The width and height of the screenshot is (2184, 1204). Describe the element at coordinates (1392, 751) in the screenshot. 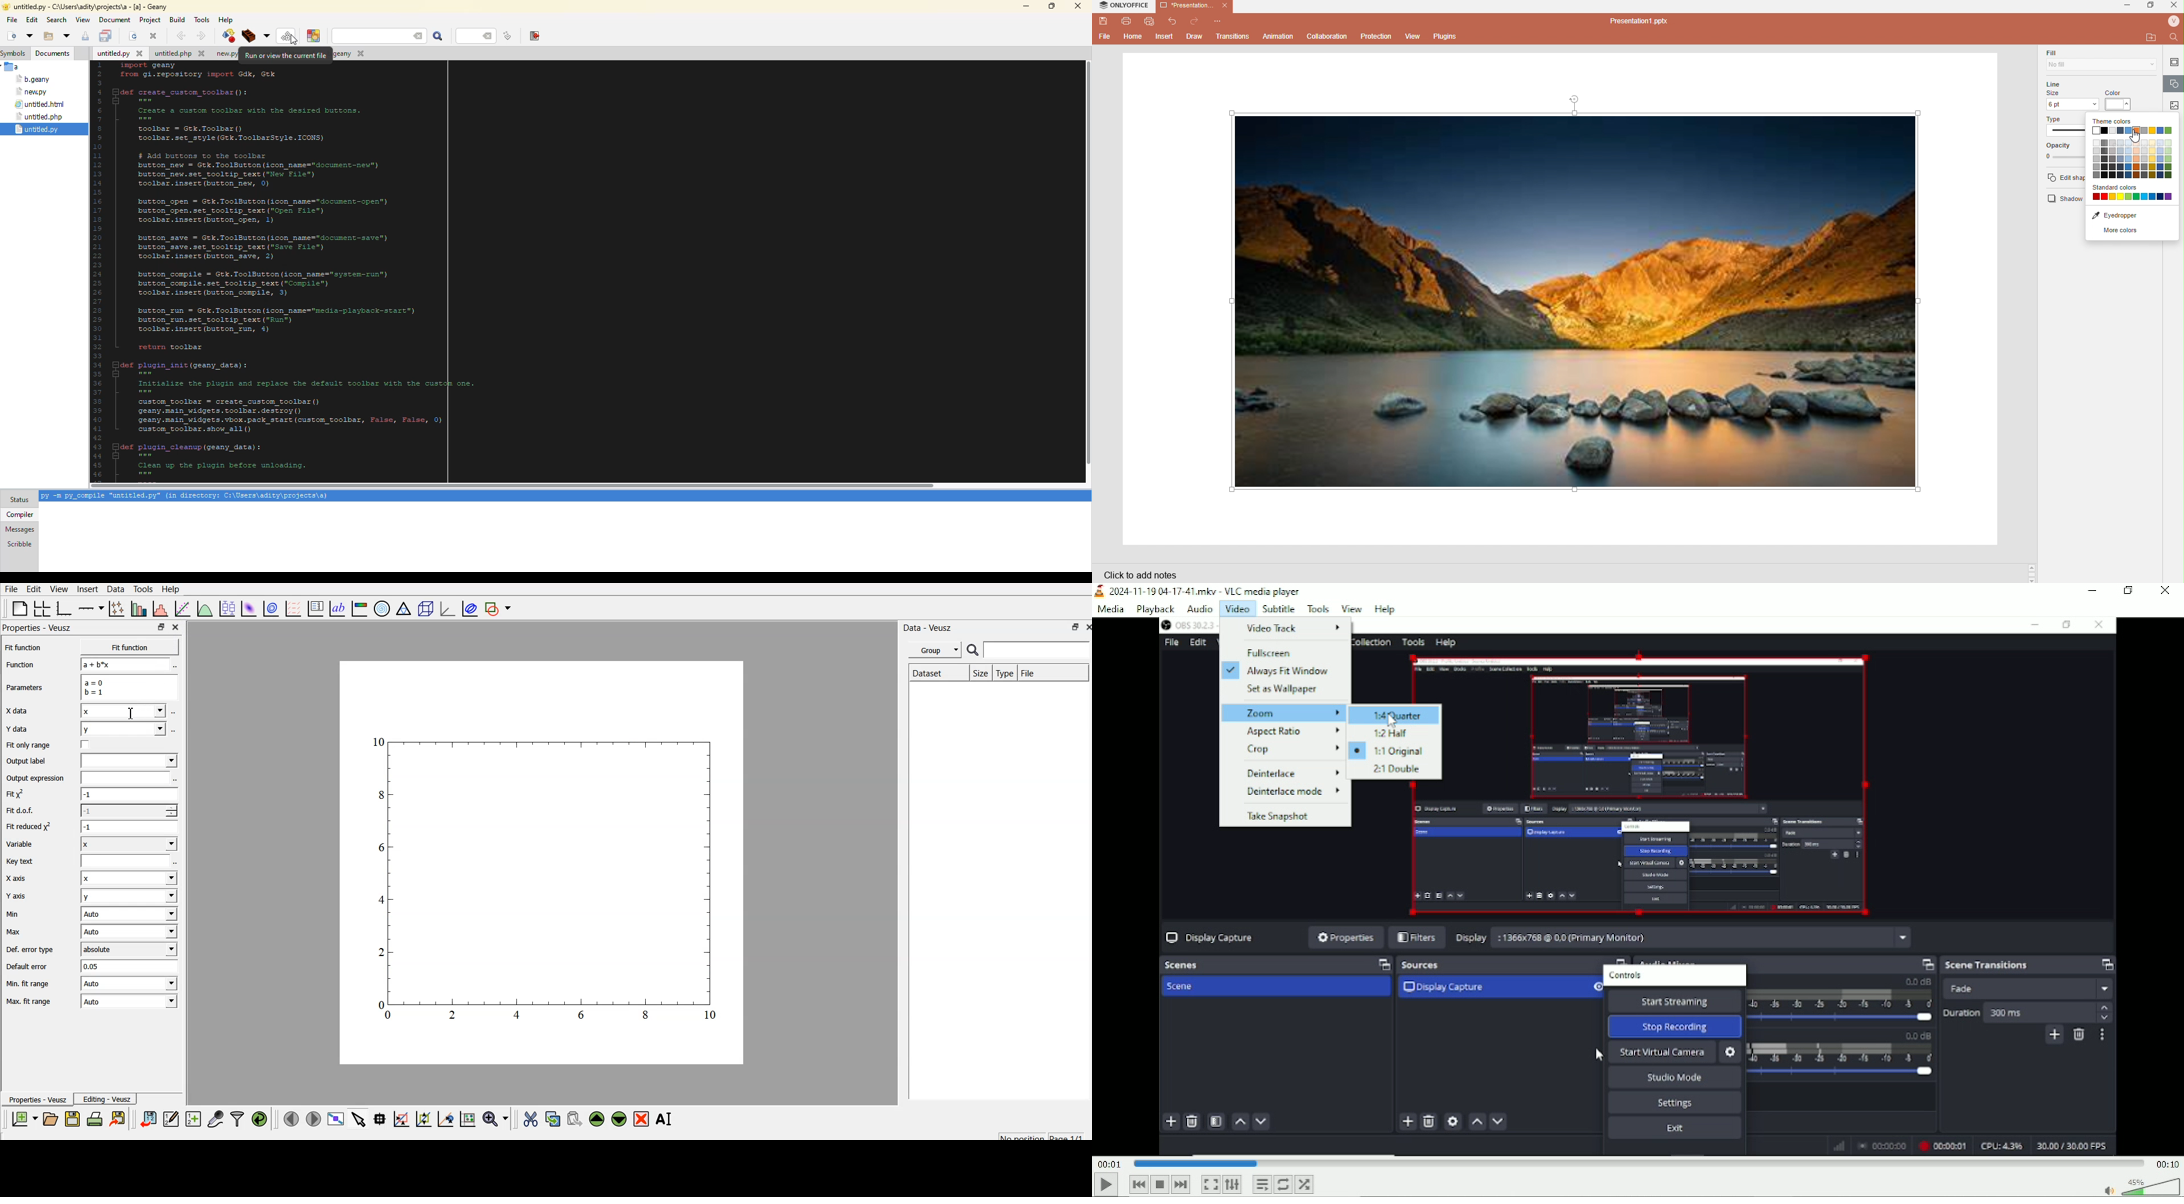

I see `original` at that location.